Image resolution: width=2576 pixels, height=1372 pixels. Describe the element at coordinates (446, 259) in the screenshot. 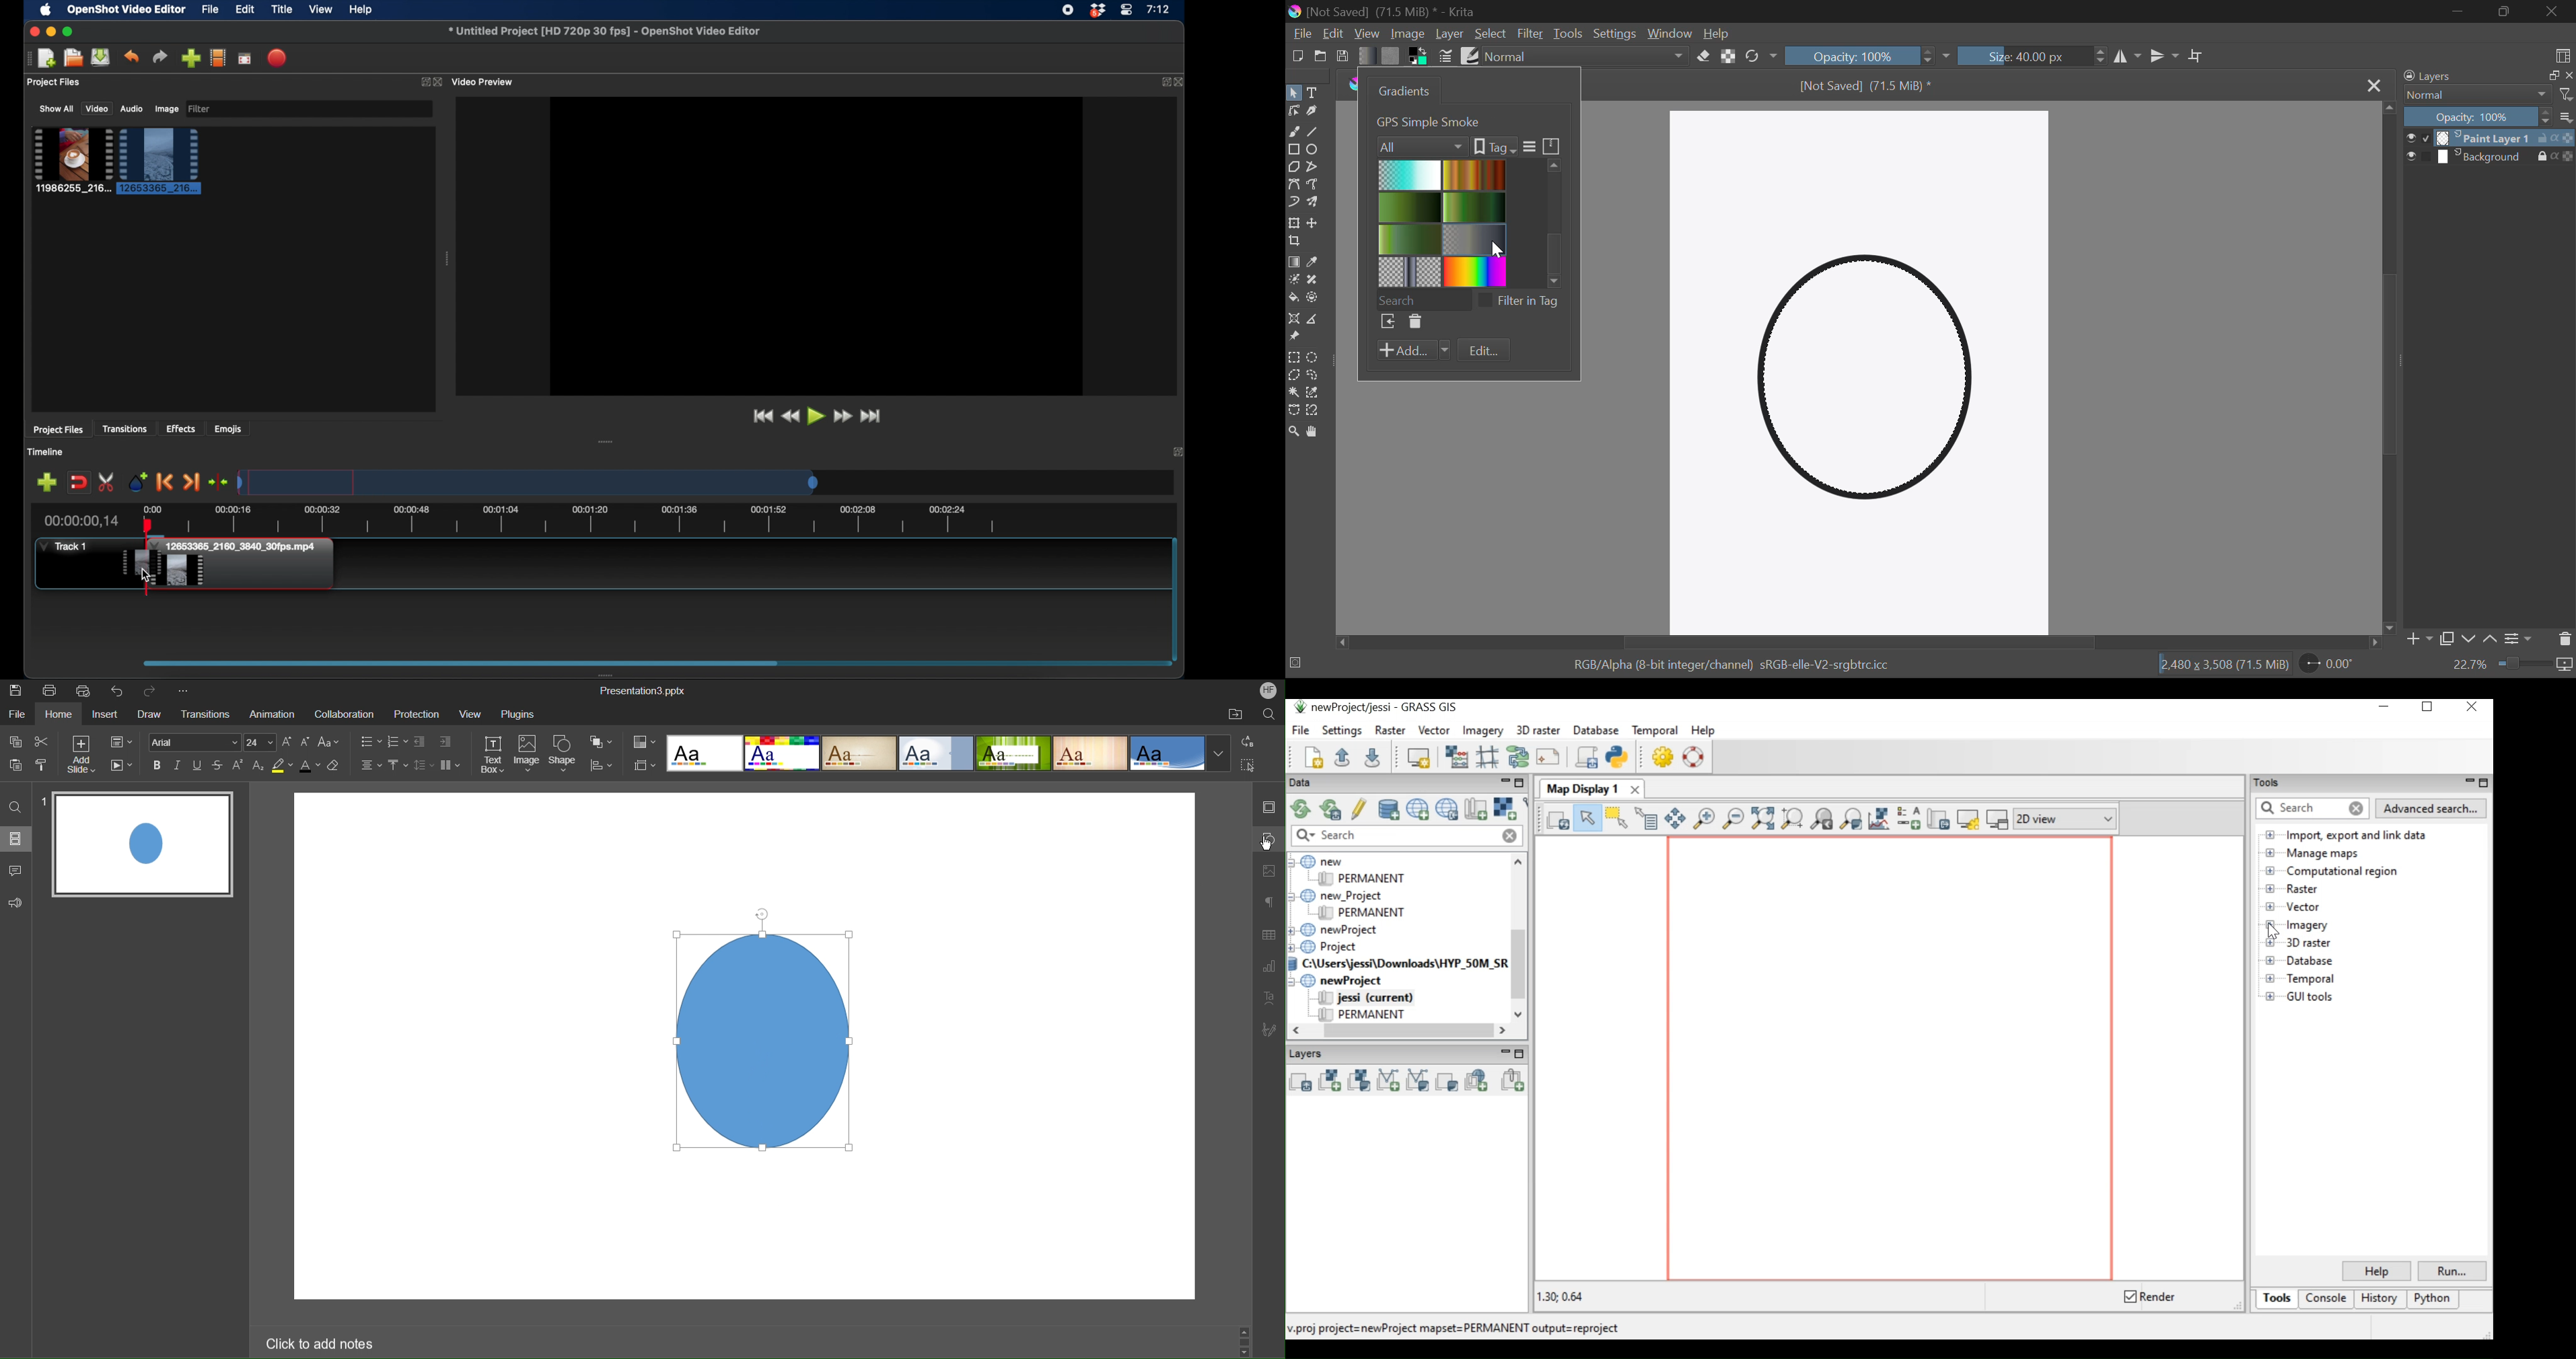

I see `drag handle` at that location.